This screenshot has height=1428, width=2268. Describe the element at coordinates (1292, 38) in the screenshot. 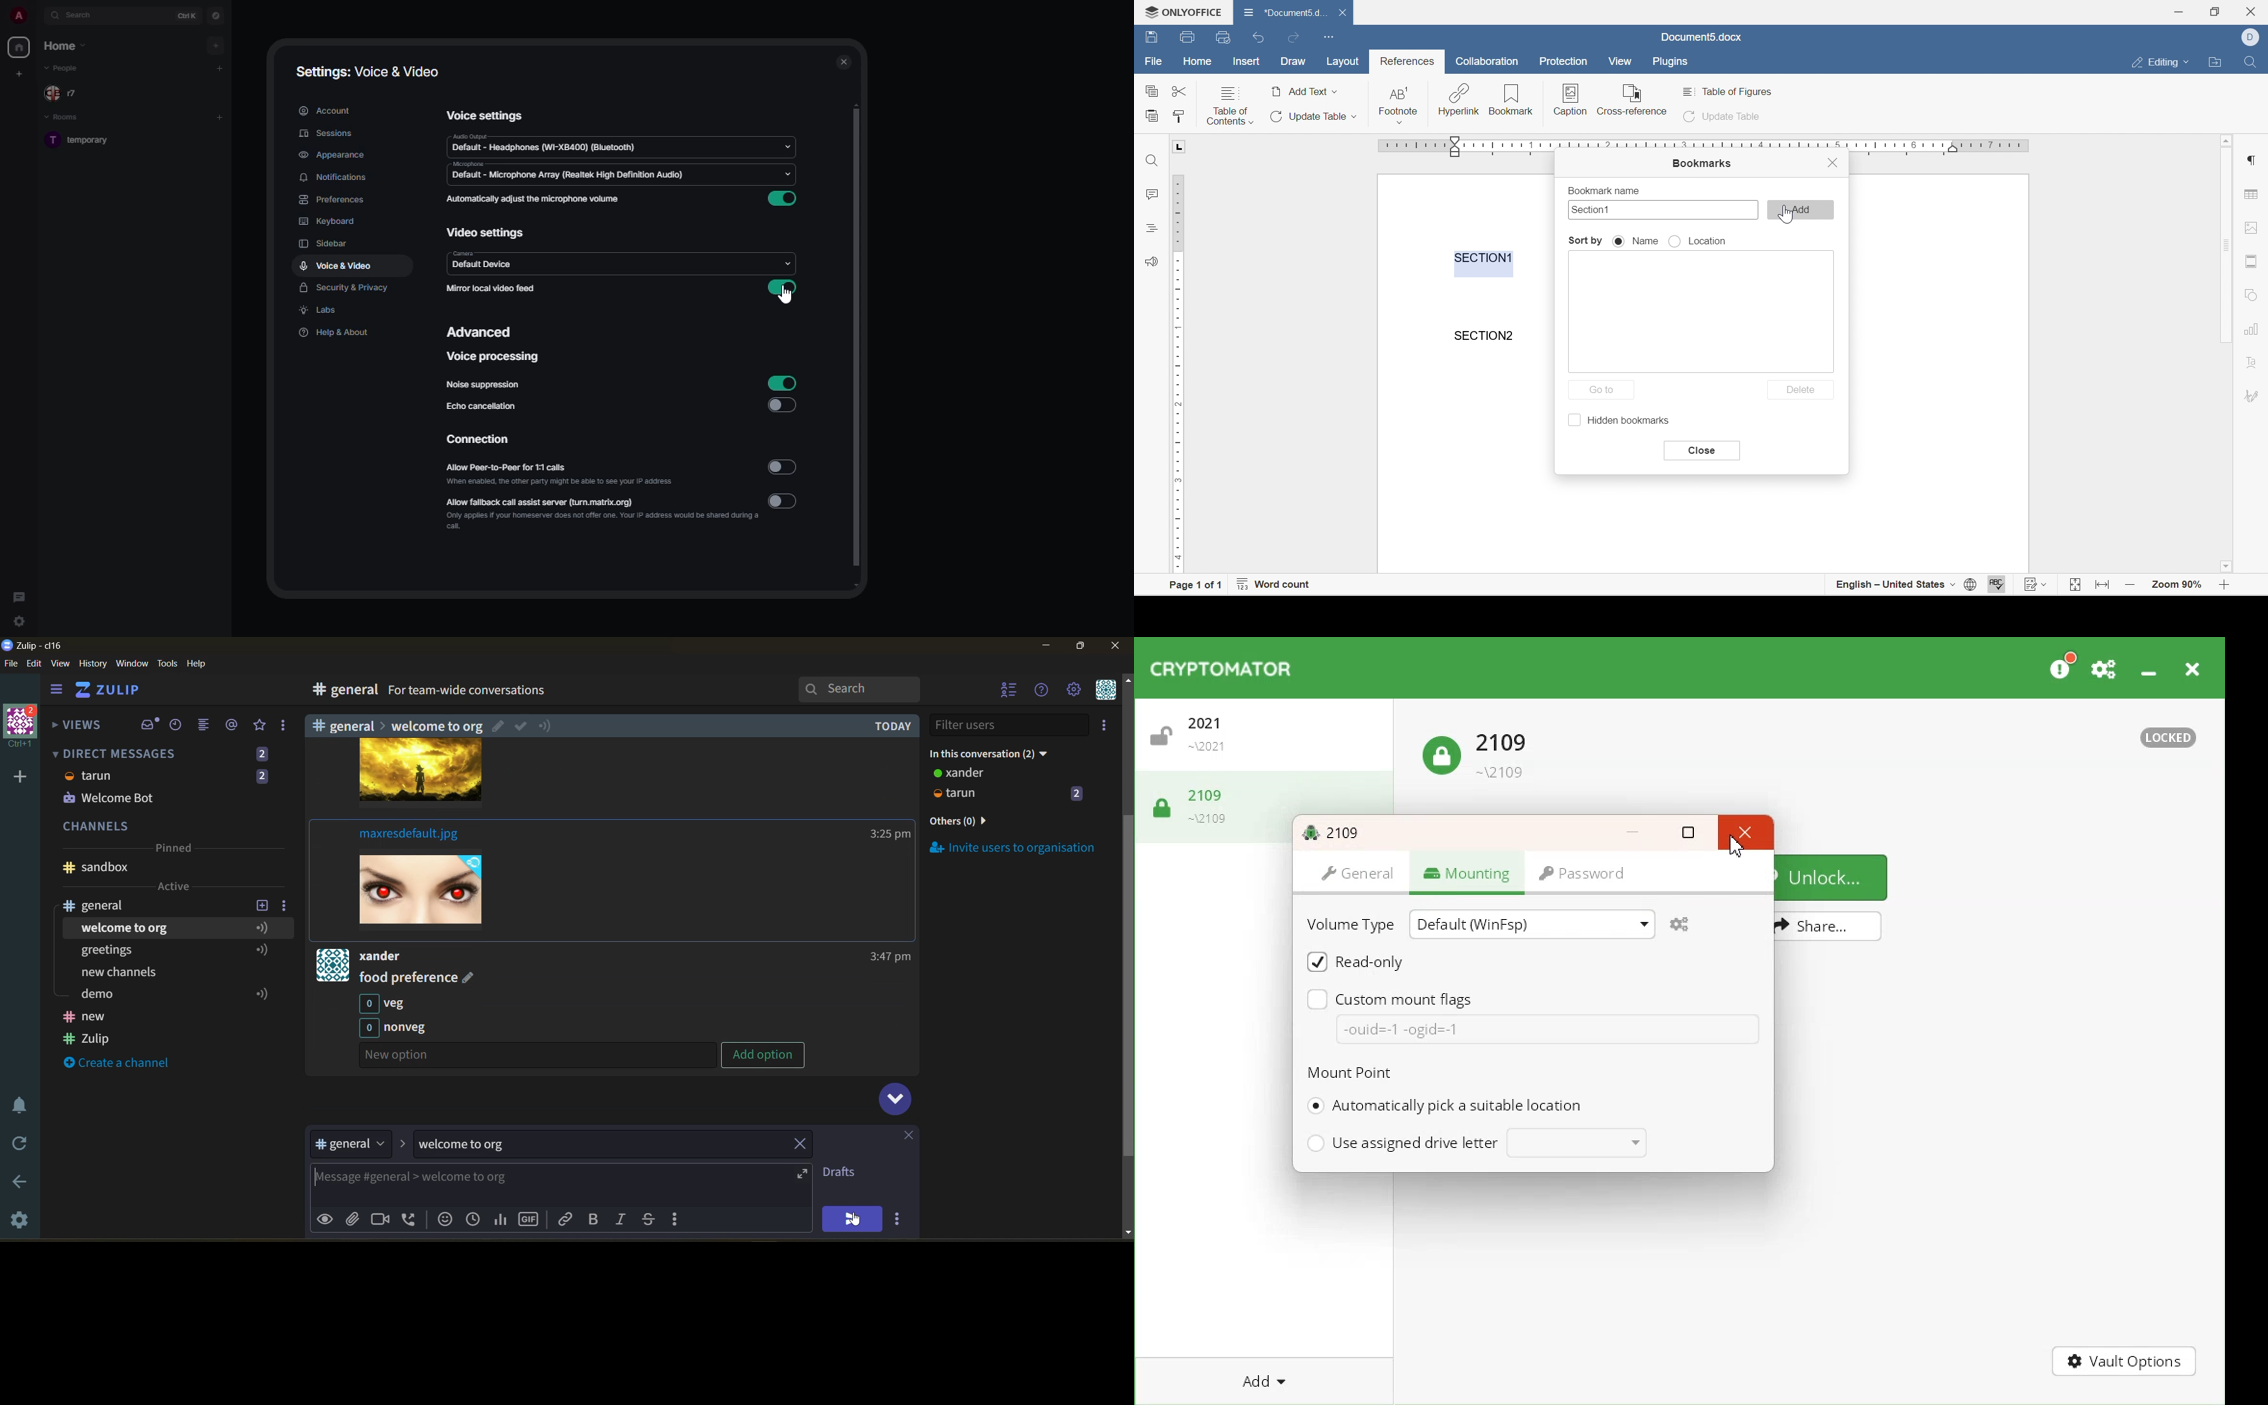

I see `redo` at that location.